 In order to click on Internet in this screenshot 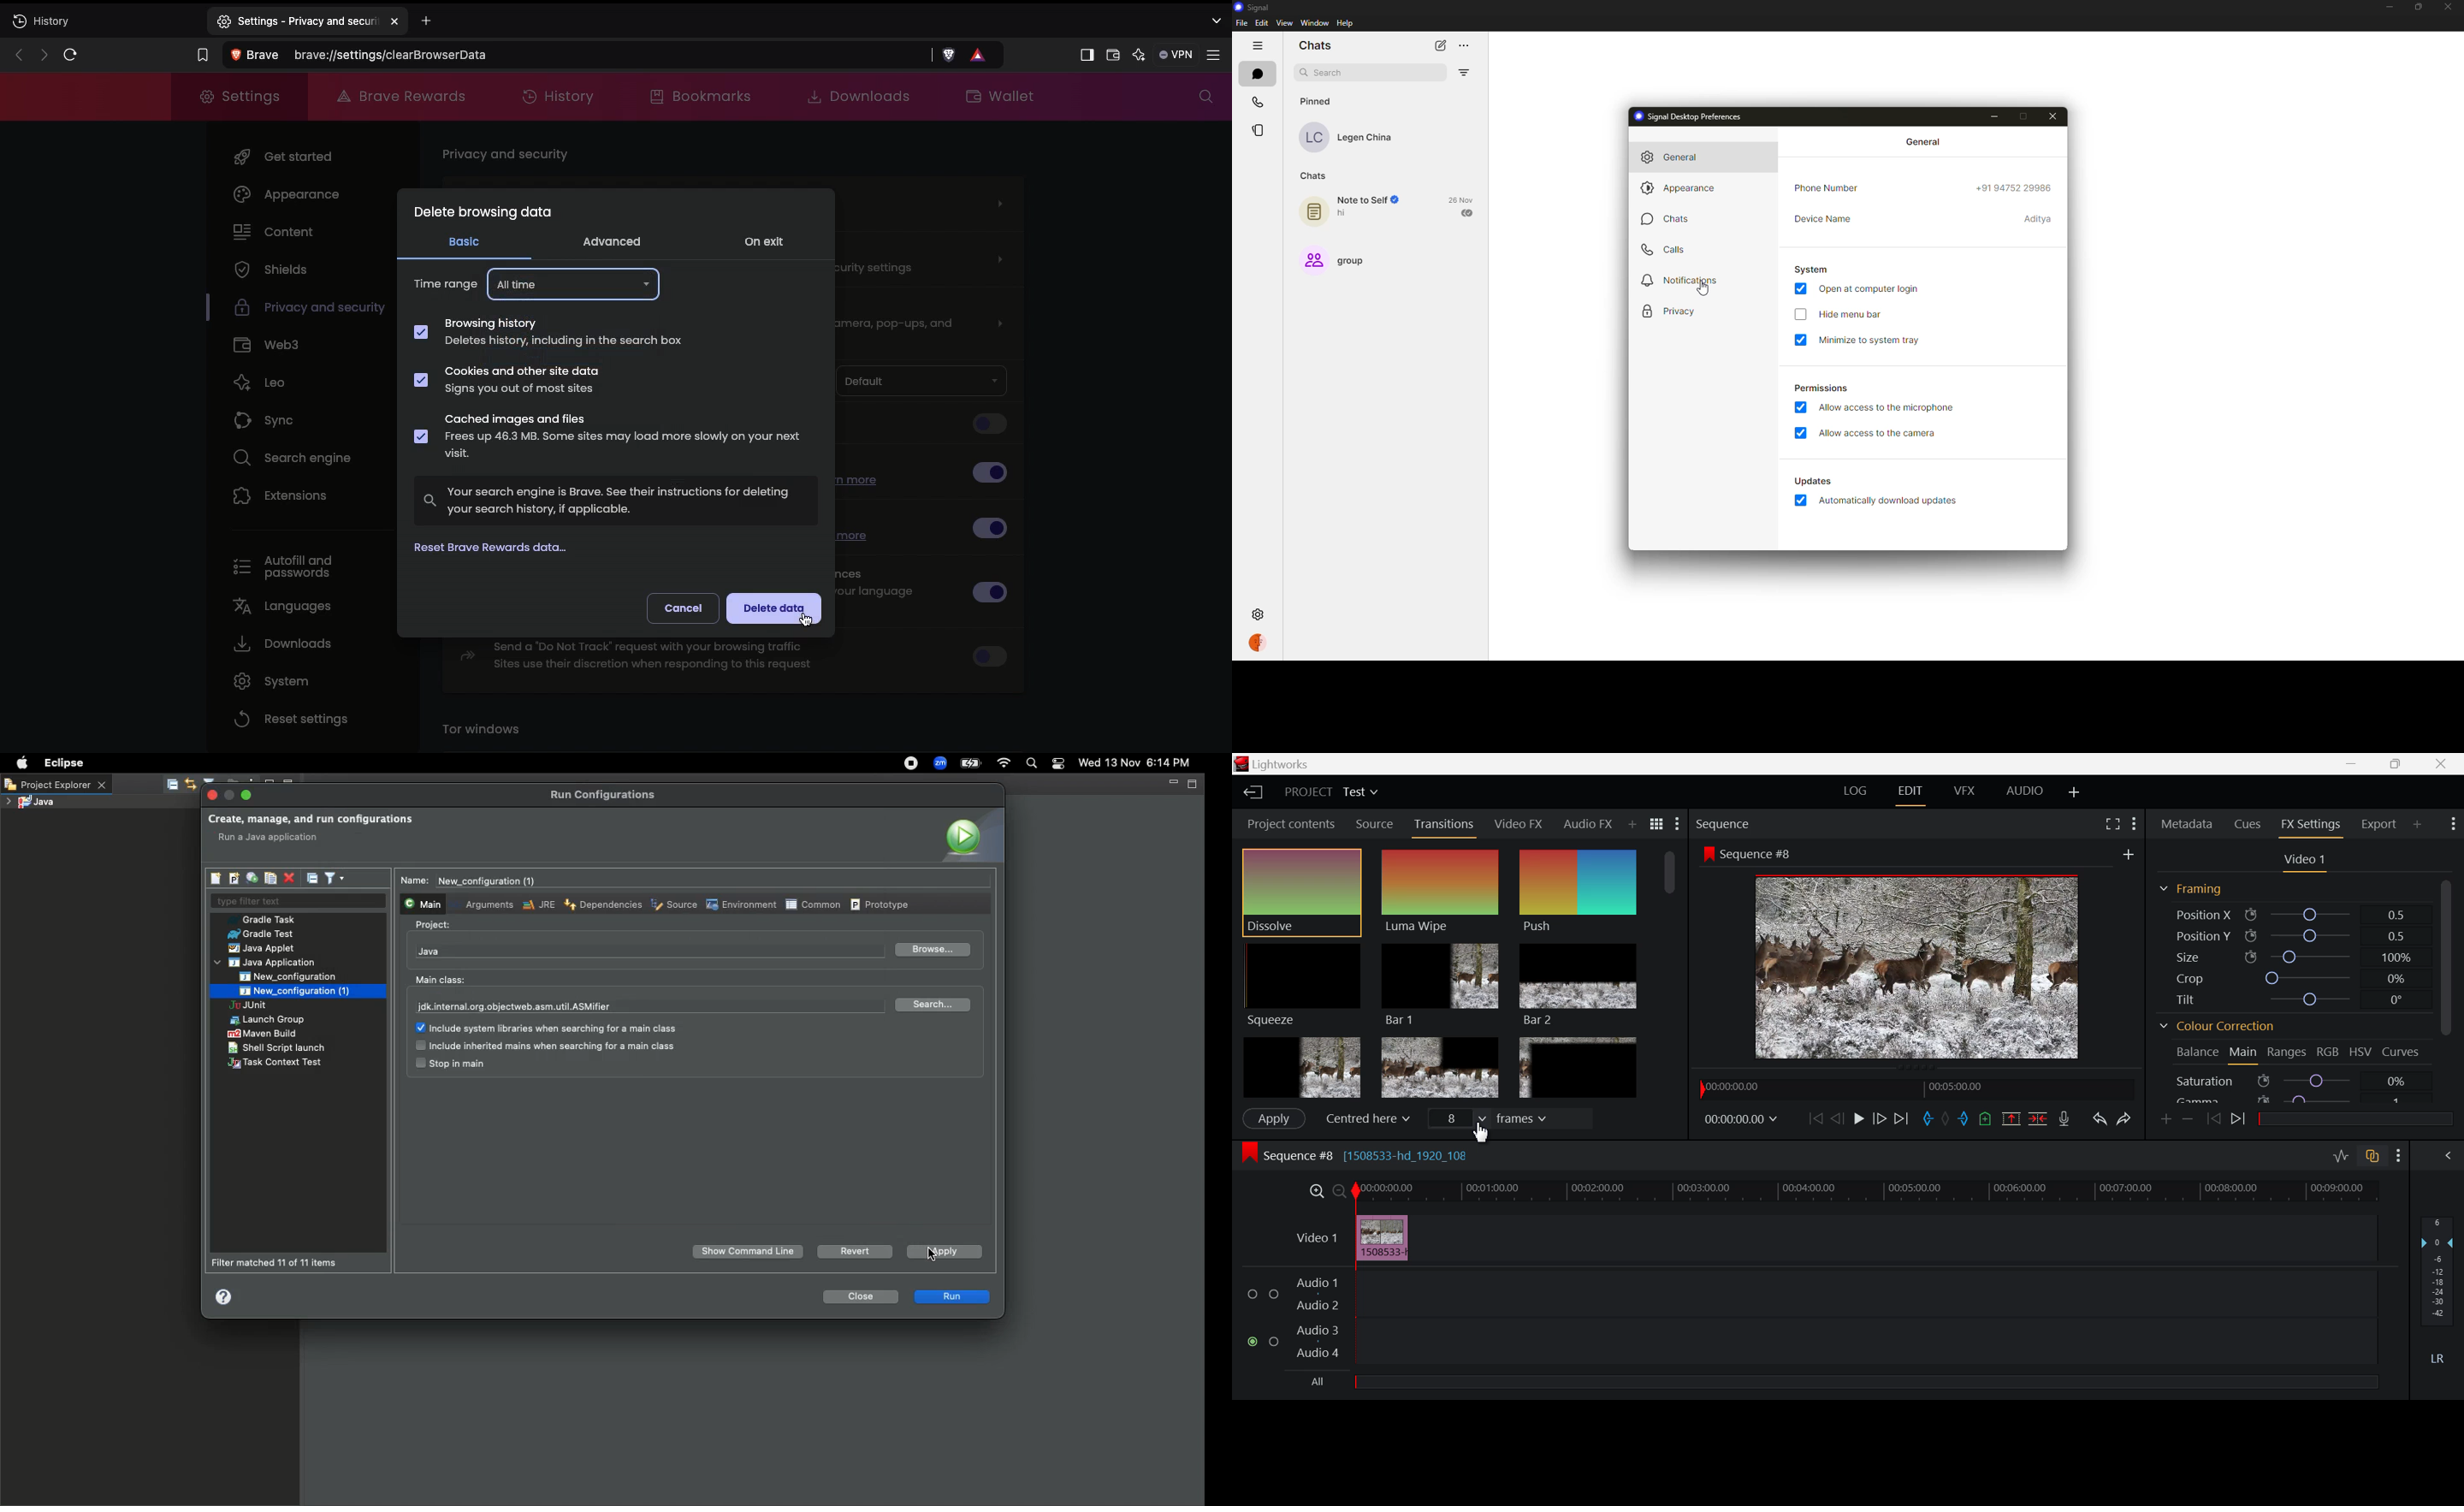, I will do `click(1002, 765)`.